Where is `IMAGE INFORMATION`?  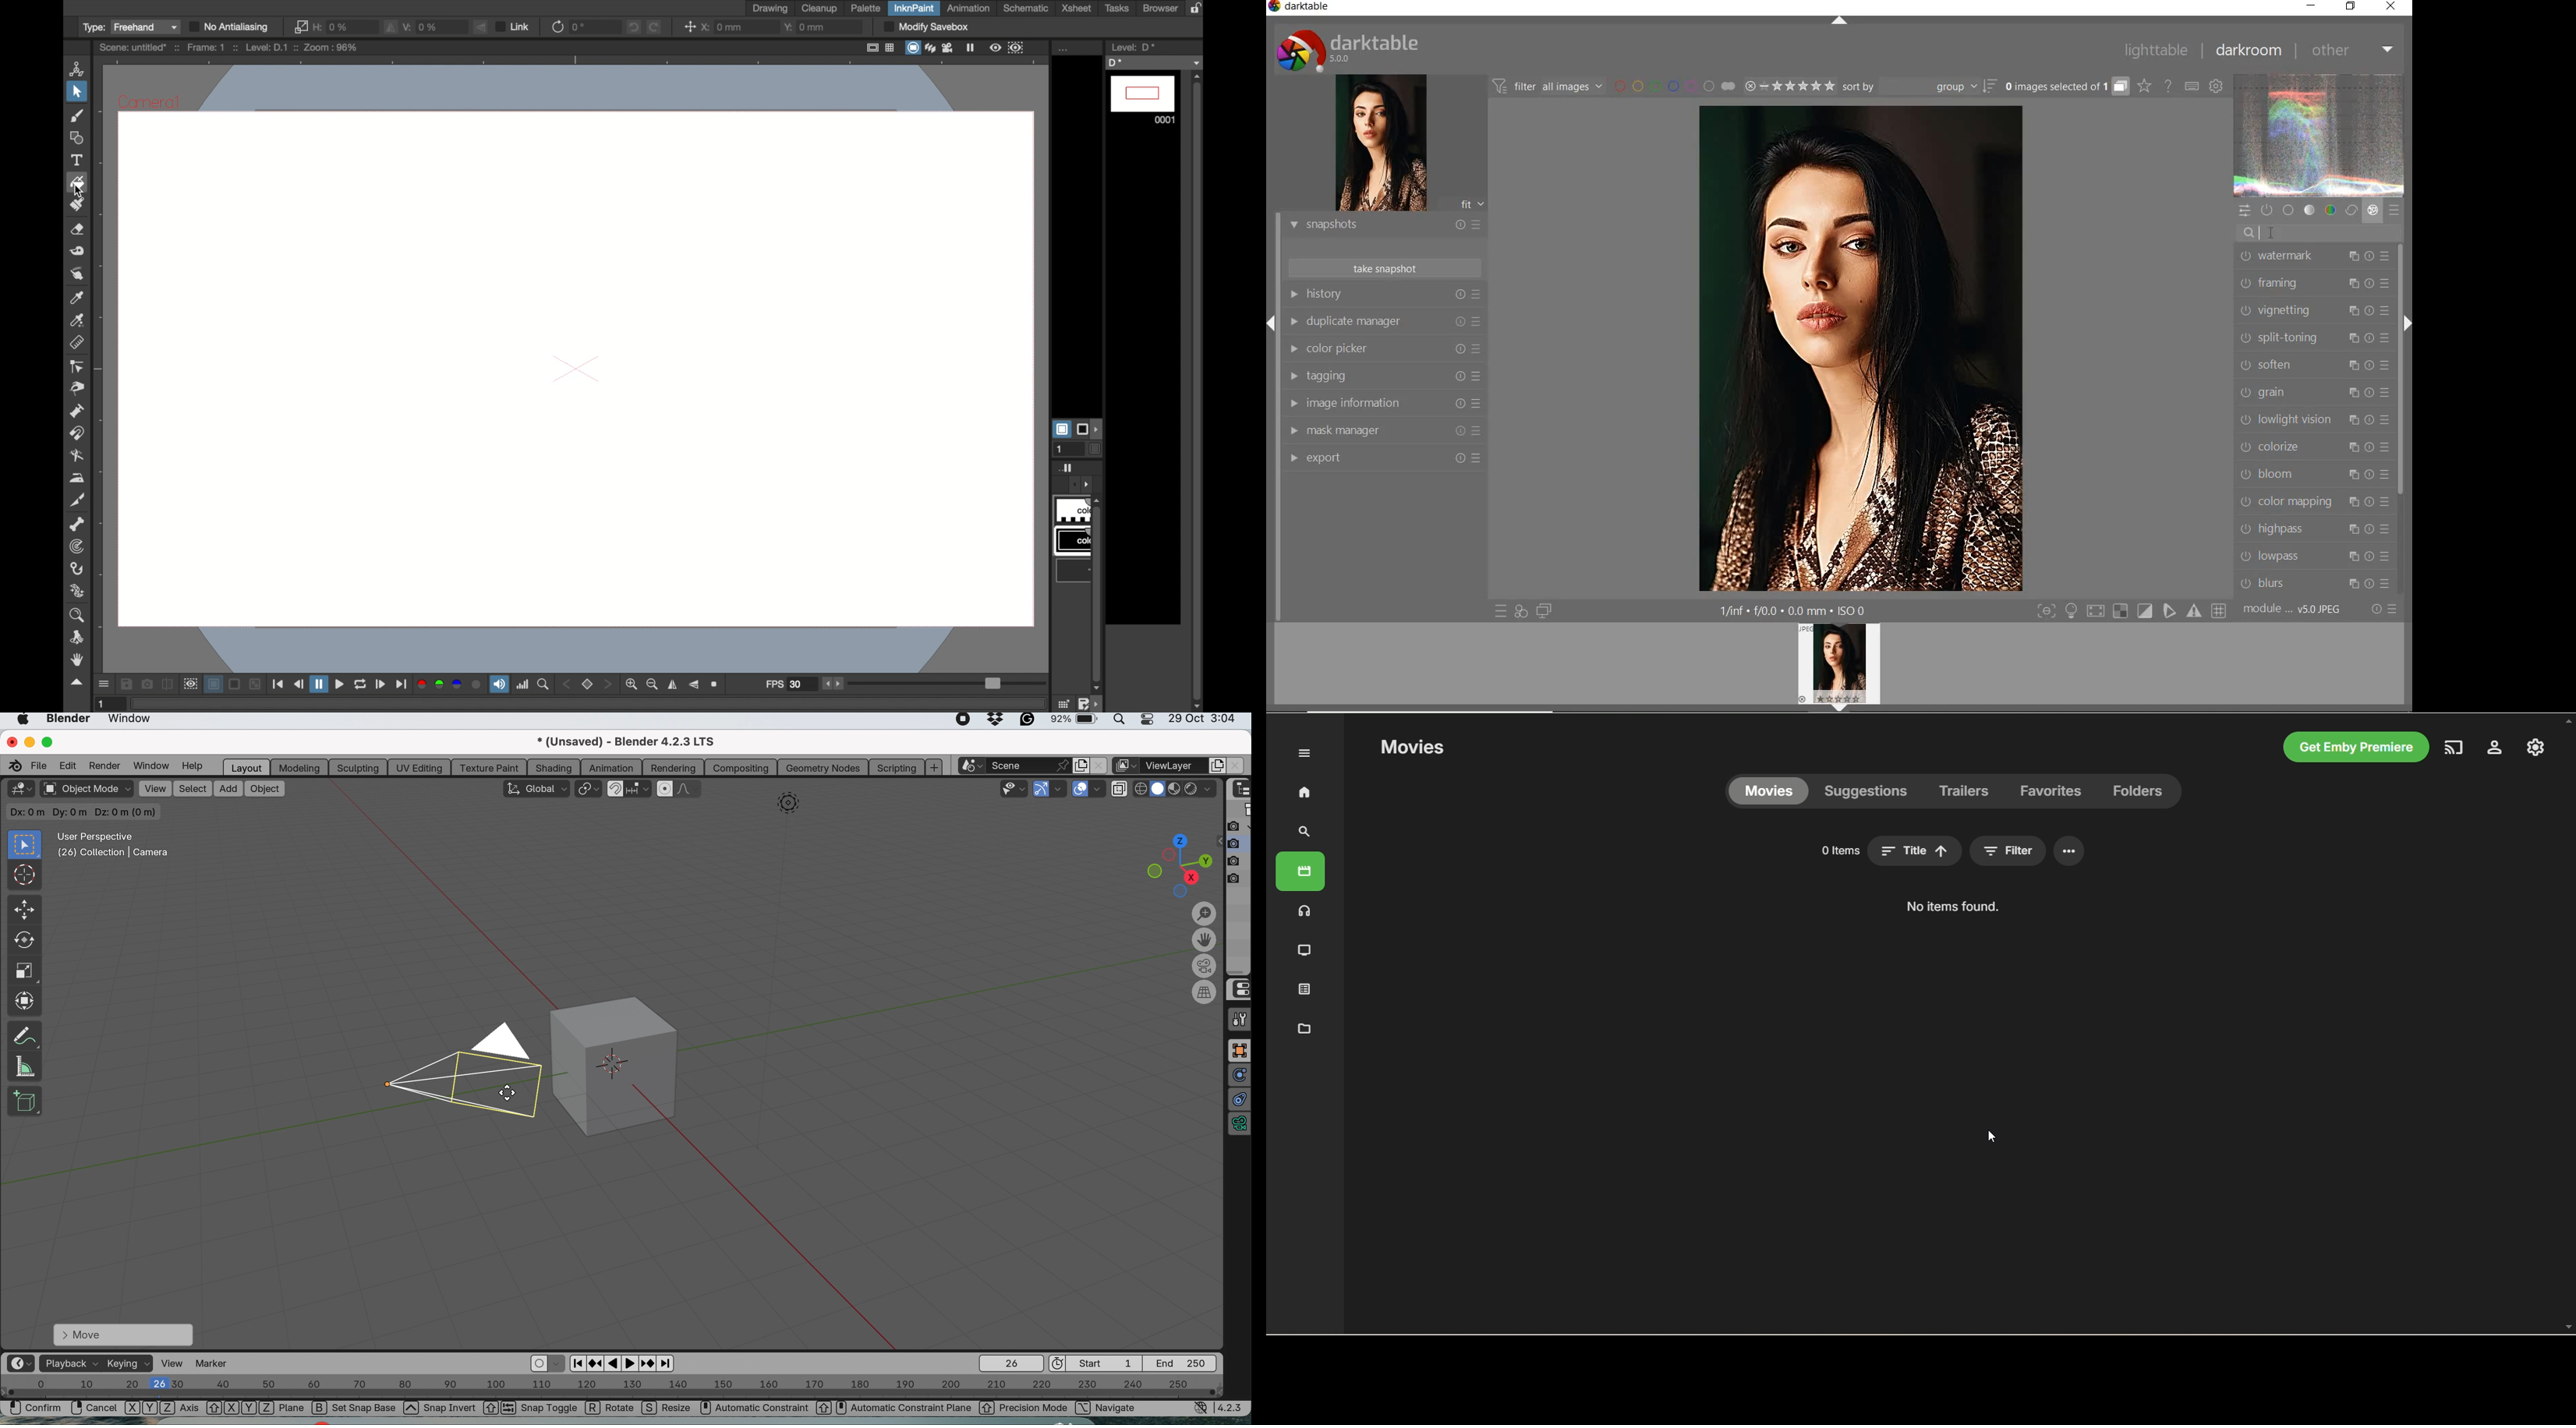 IMAGE INFORMATION is located at coordinates (1382, 402).